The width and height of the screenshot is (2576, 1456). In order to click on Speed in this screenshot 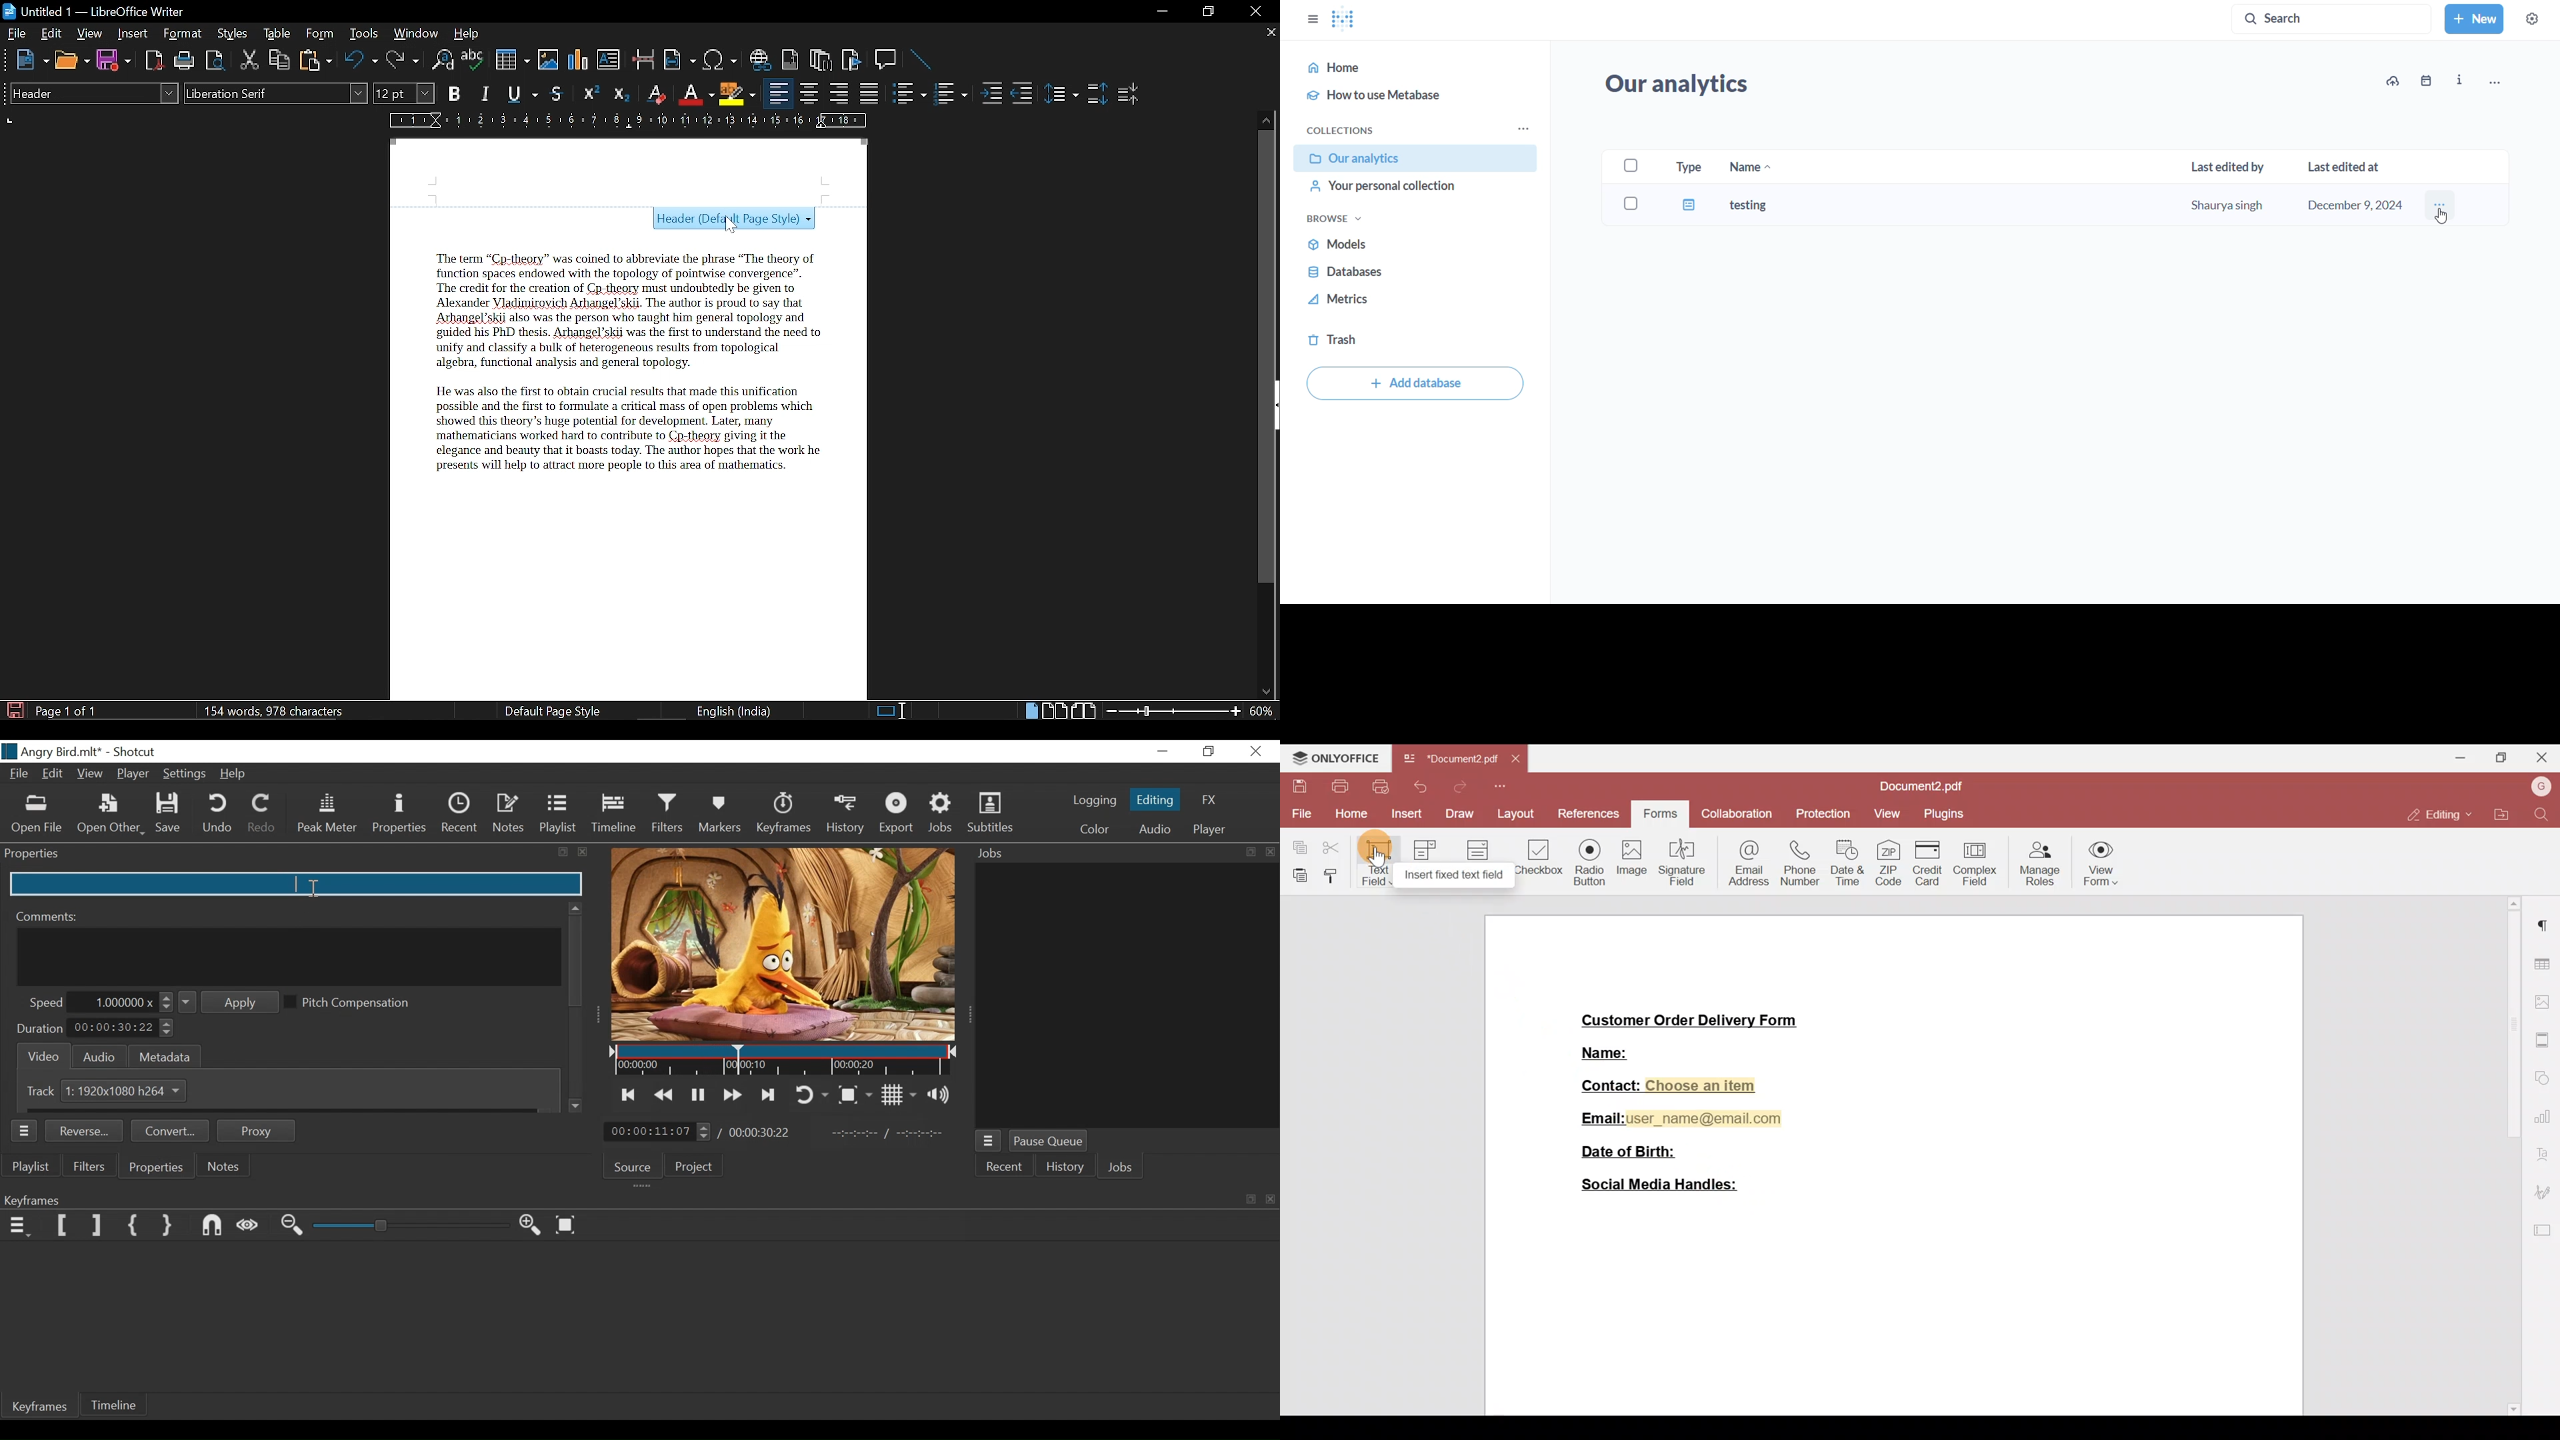, I will do `click(46, 1003)`.